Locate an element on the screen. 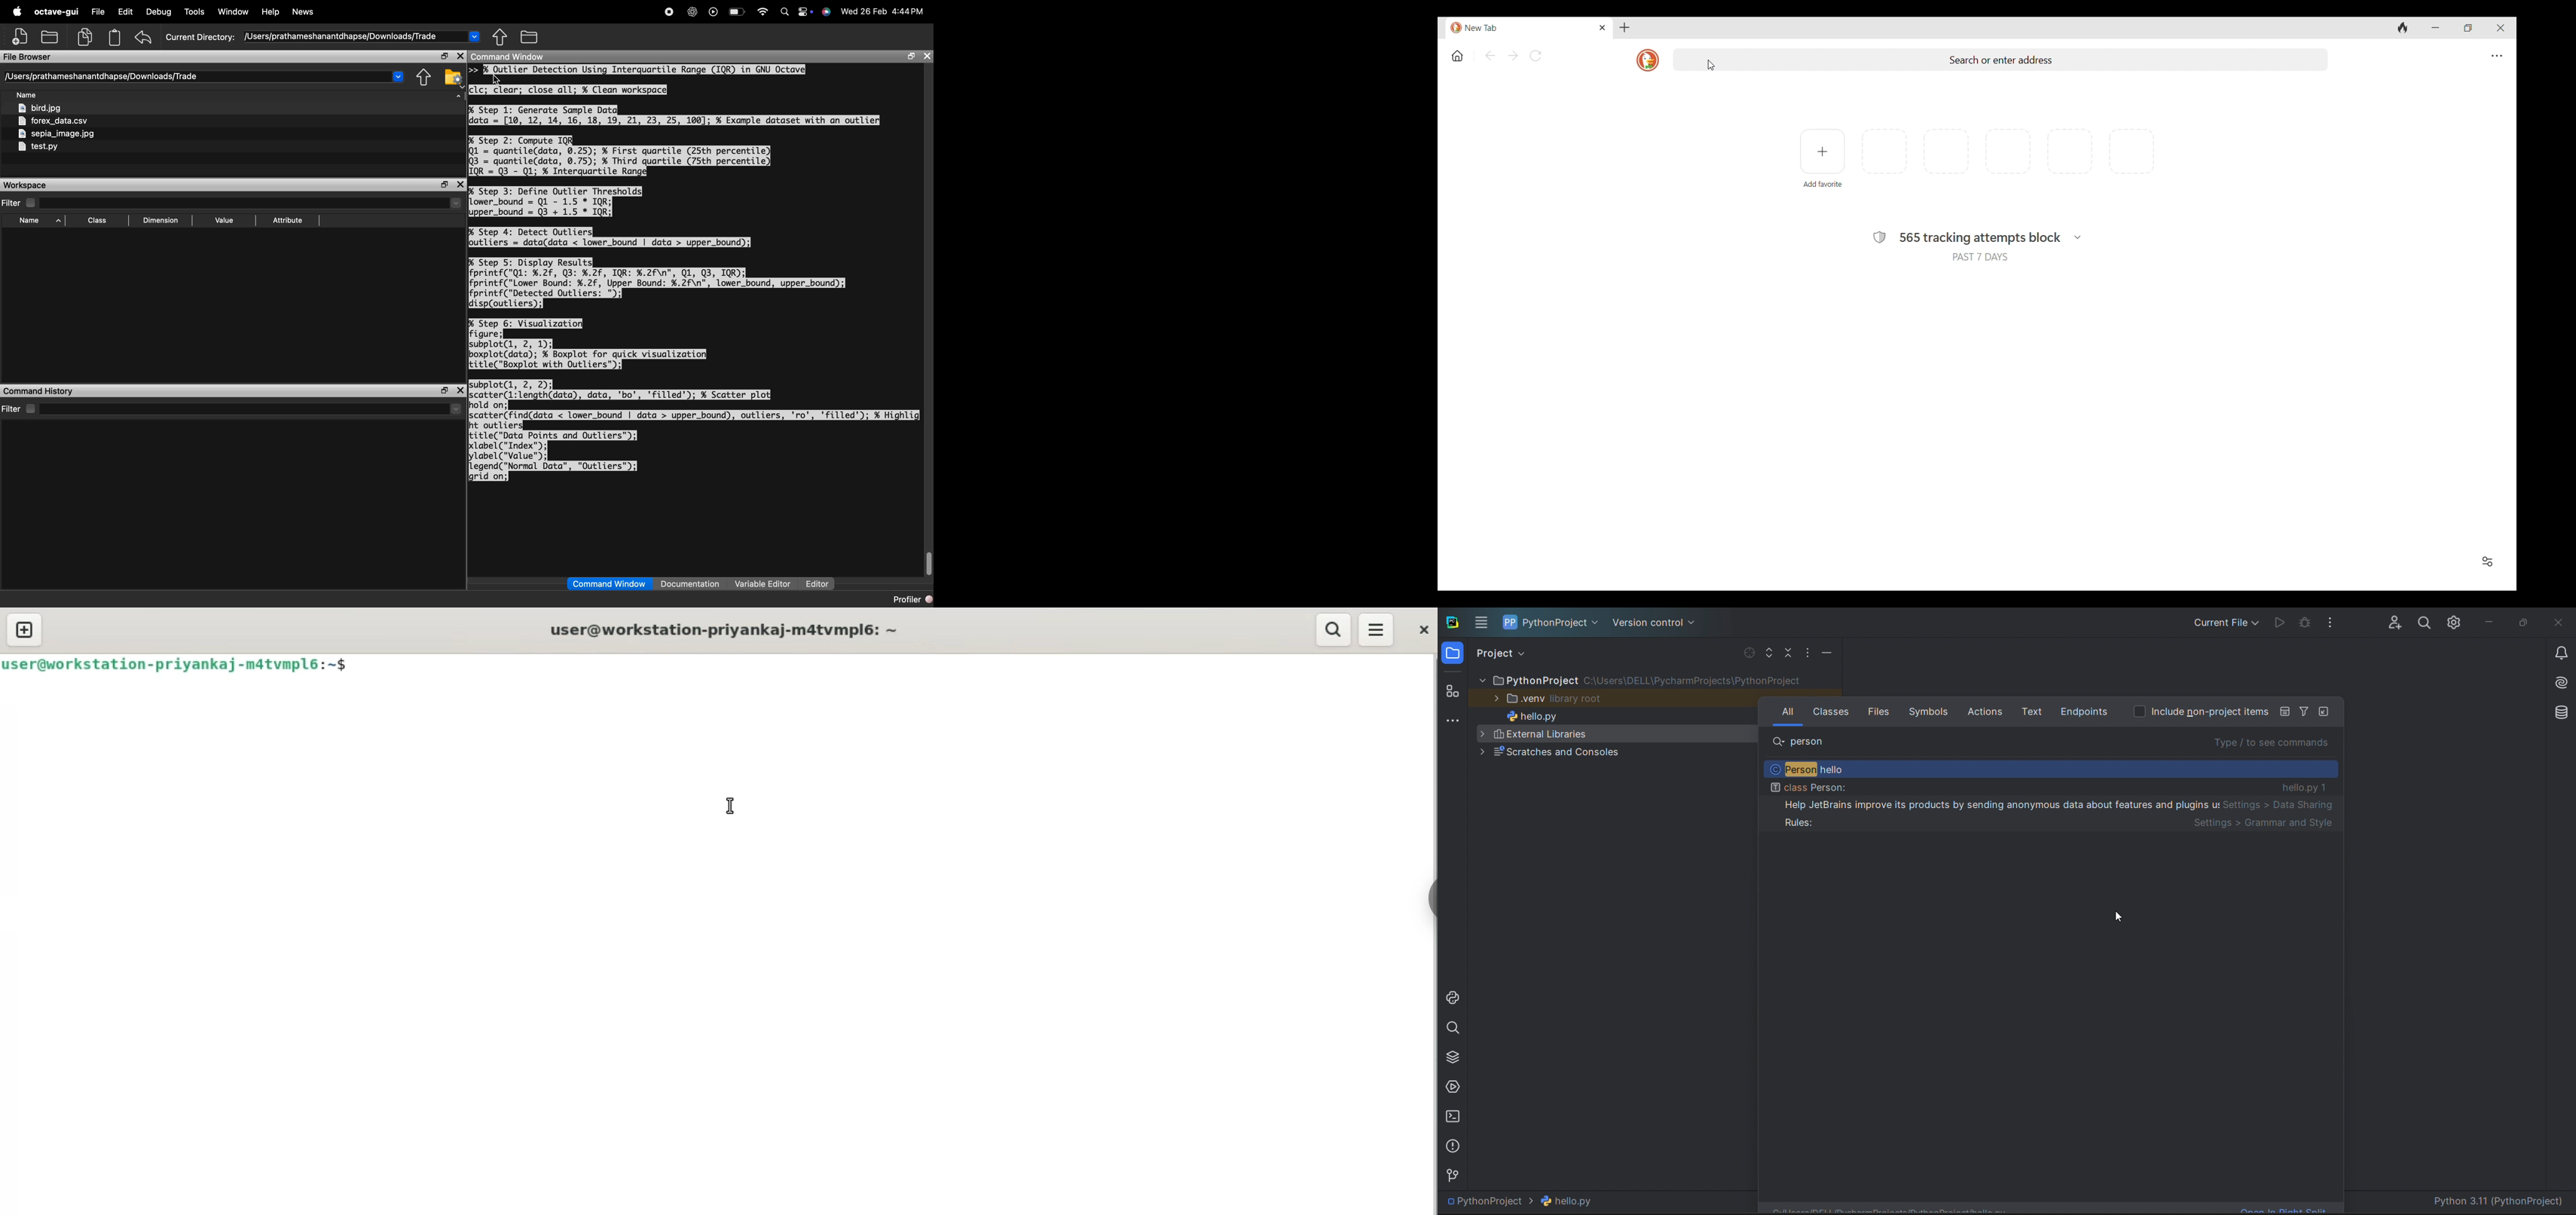 The image size is (2576, 1232). Debug is located at coordinates (159, 12).